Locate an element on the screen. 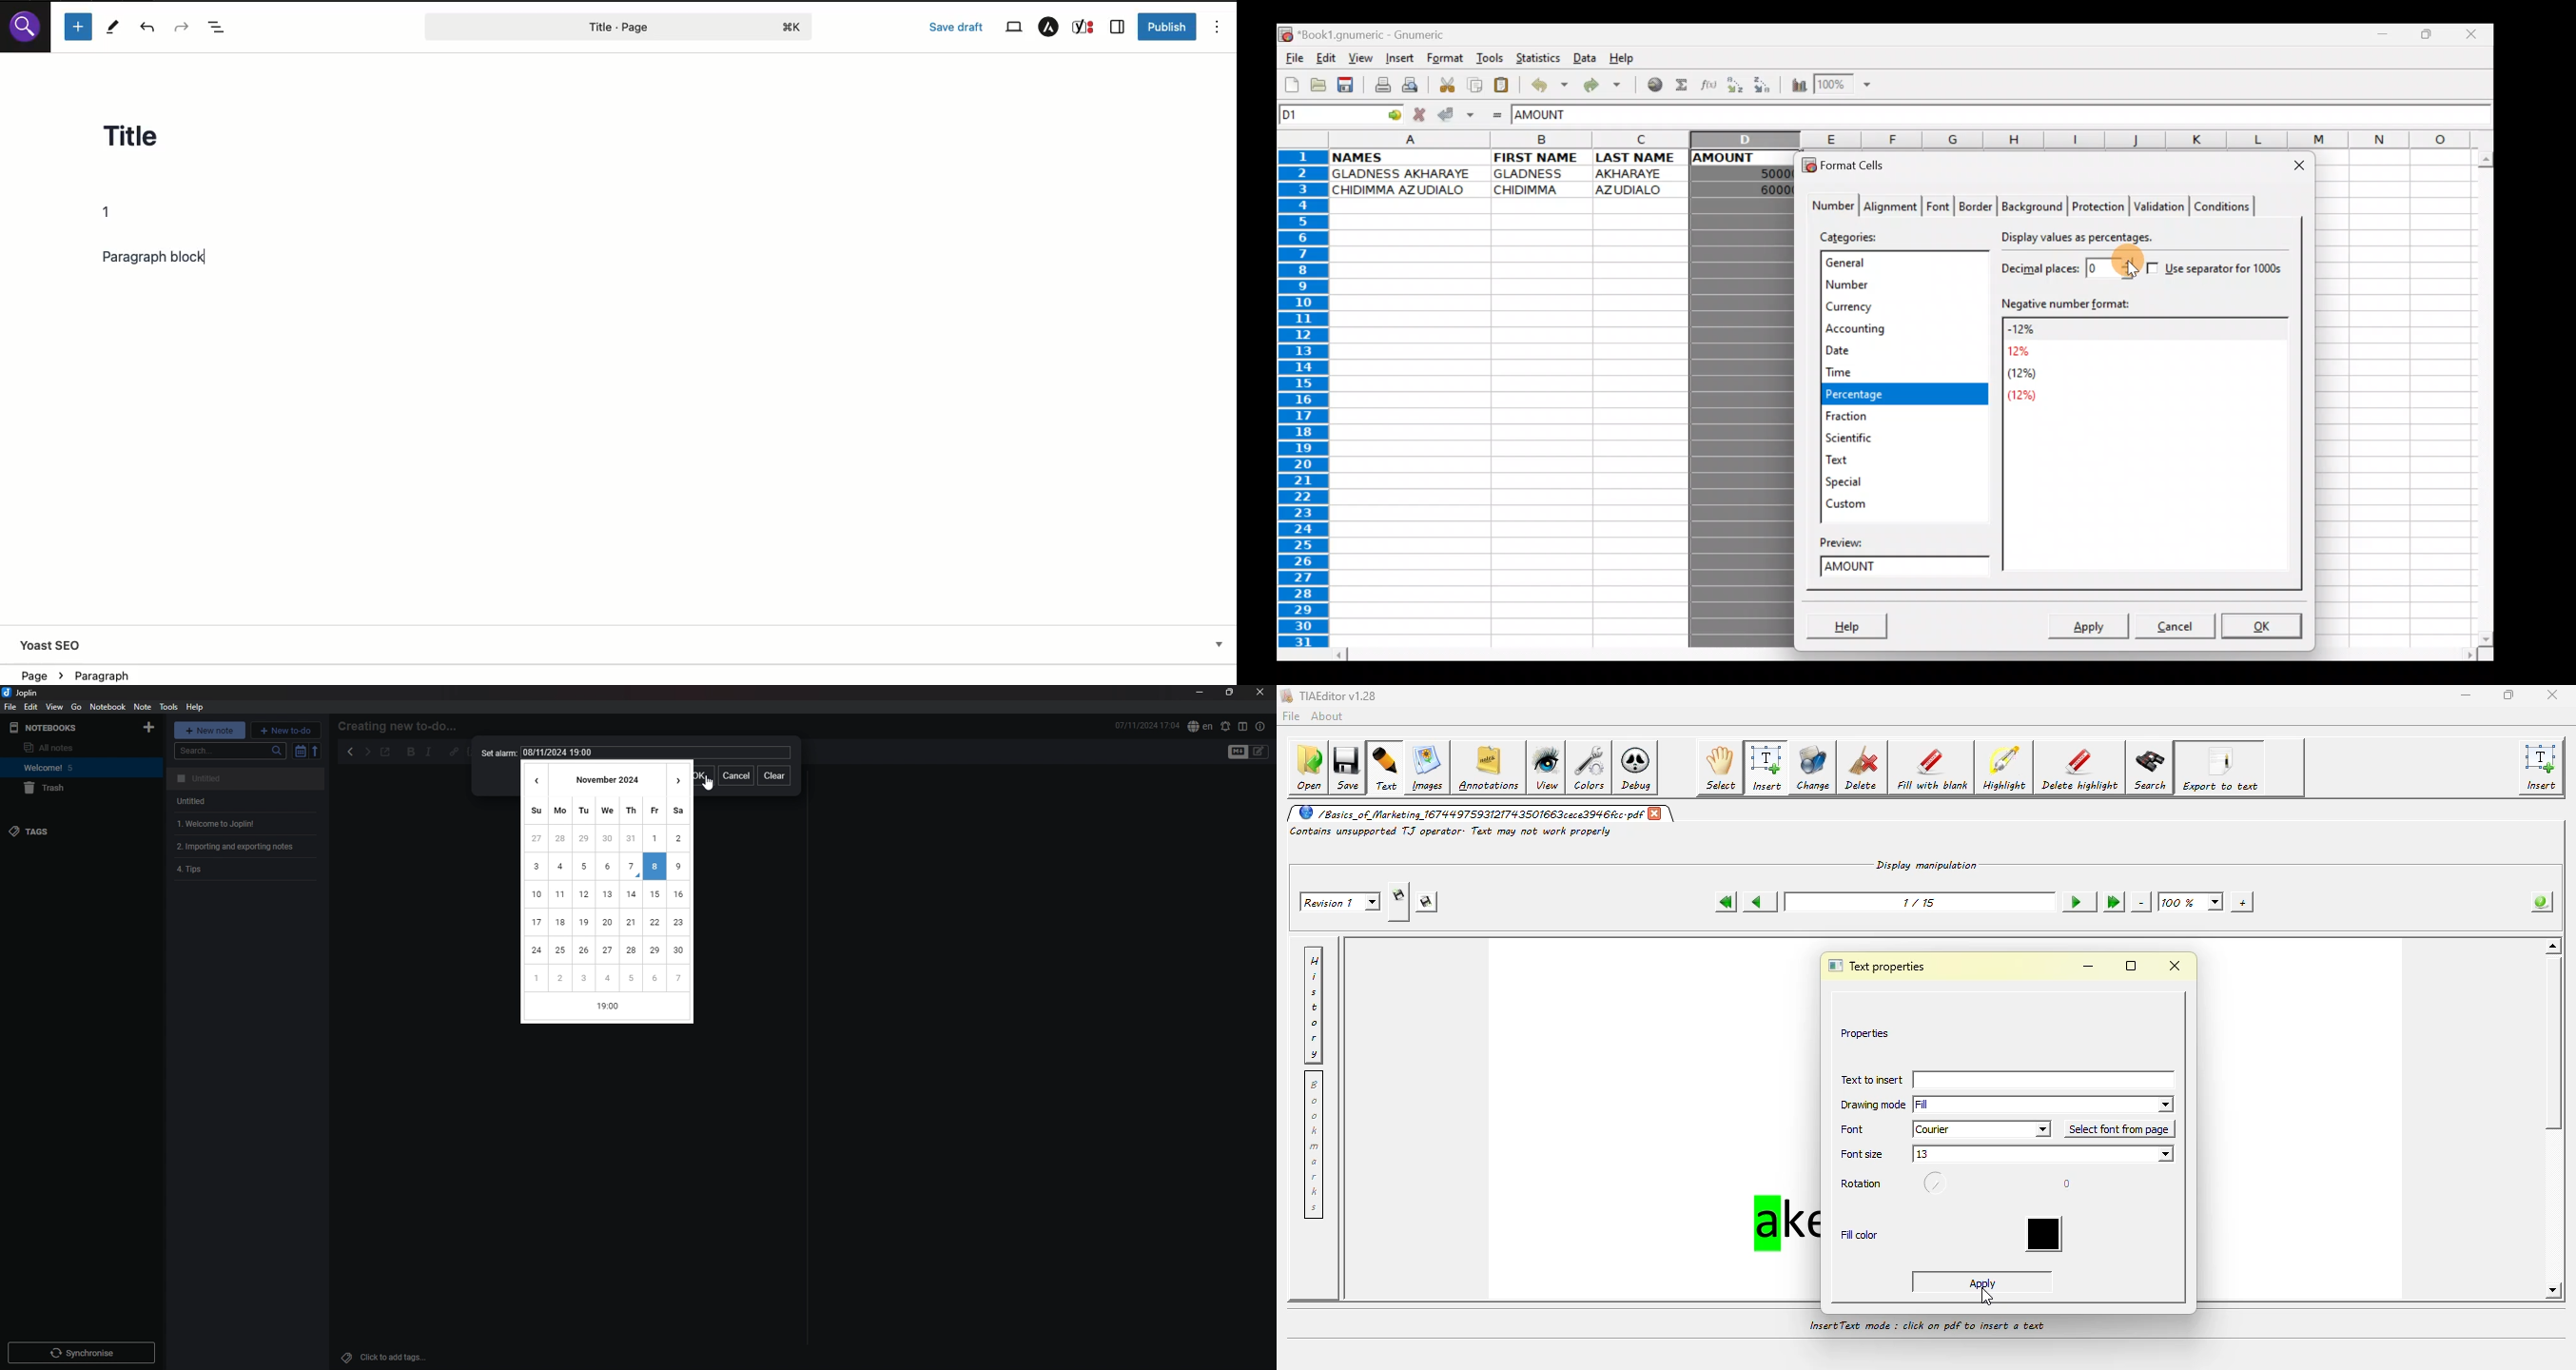 This screenshot has width=2576, height=1372. Publish is located at coordinates (1169, 27).